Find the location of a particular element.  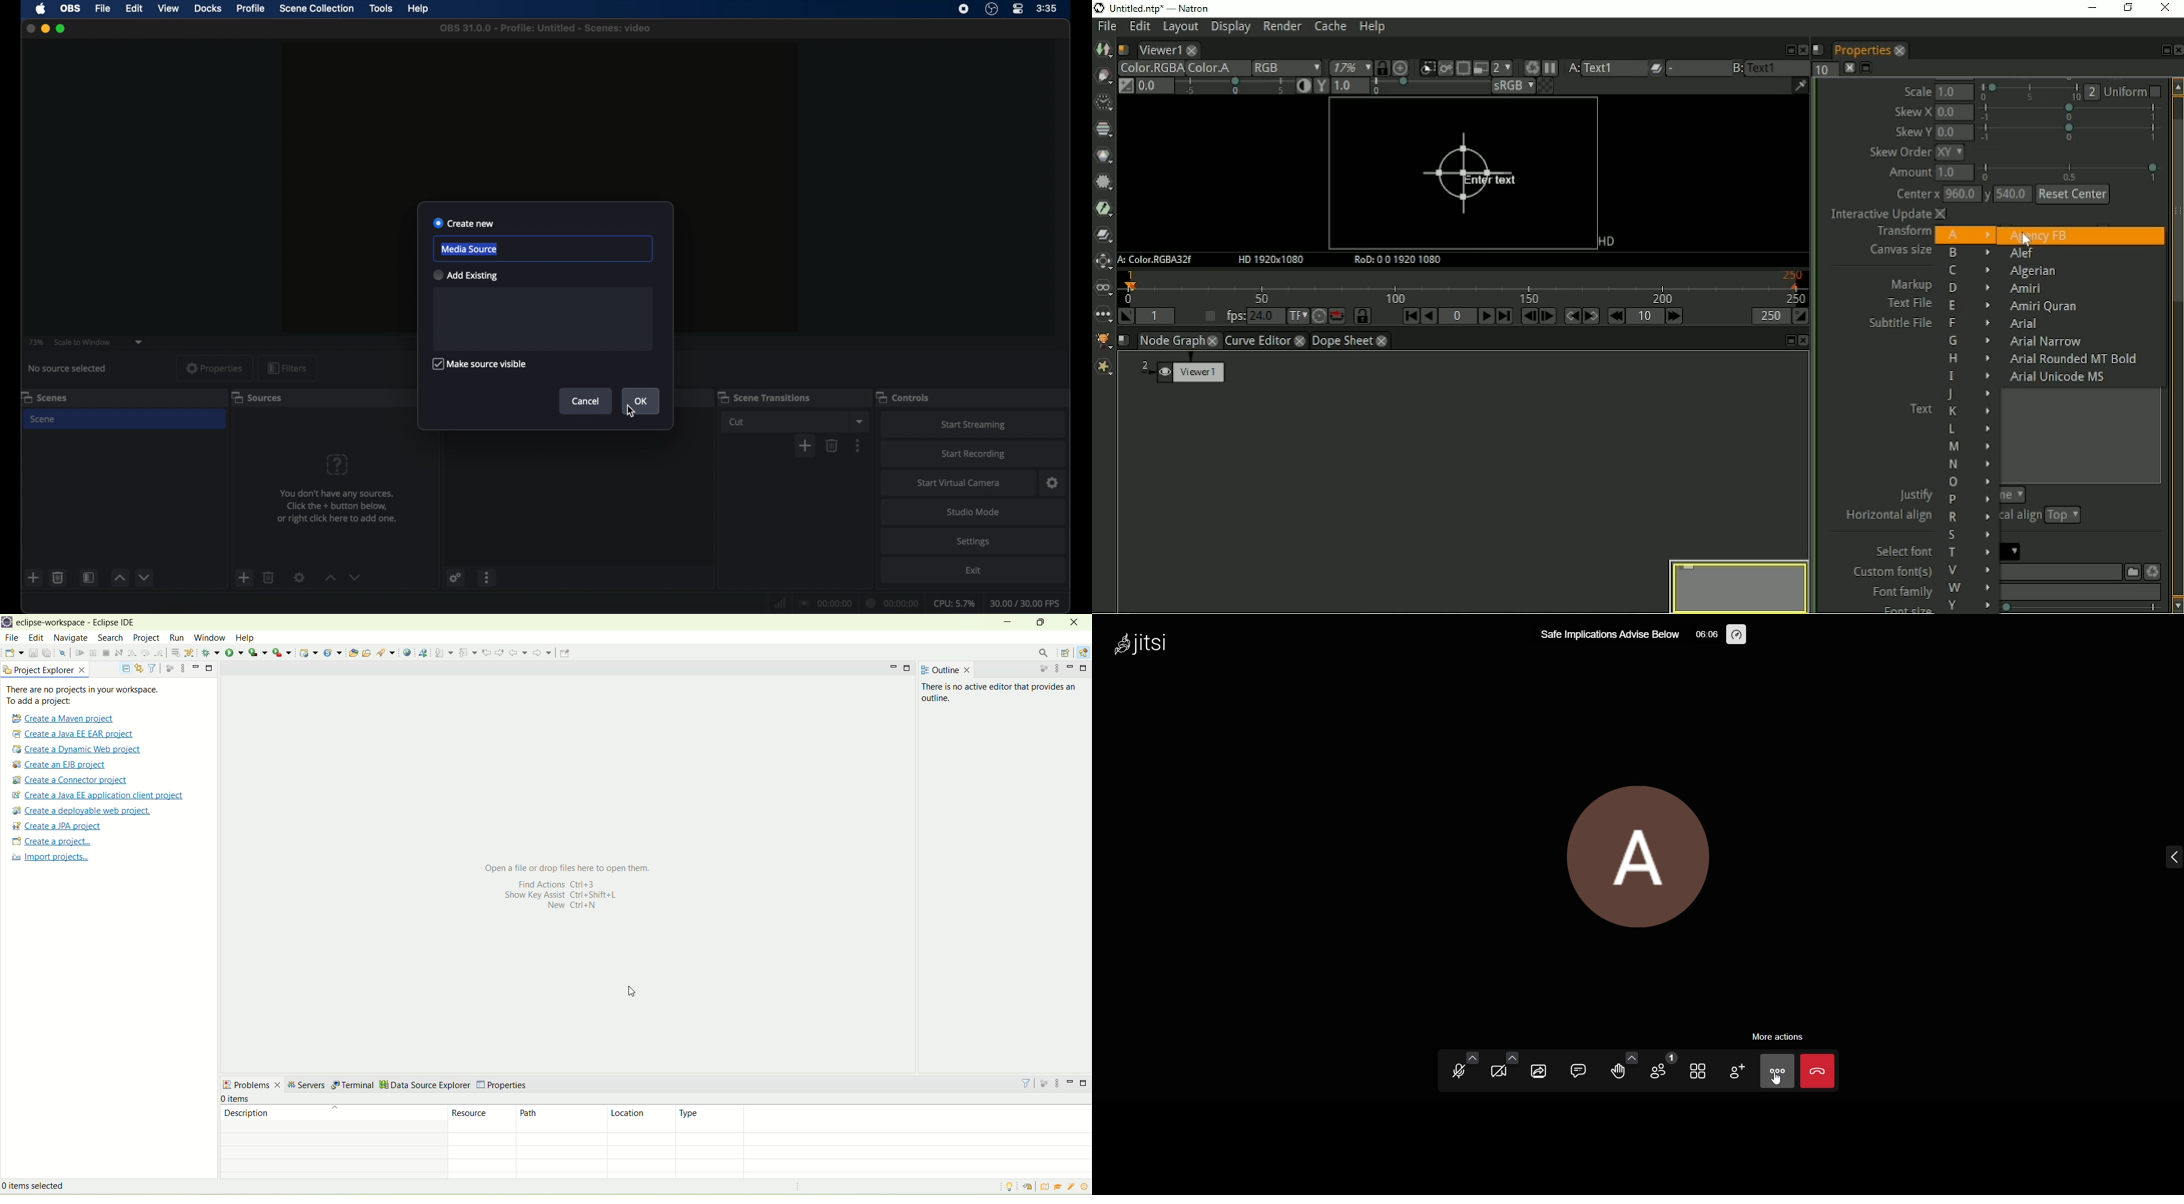

maximize is located at coordinates (1084, 1083).